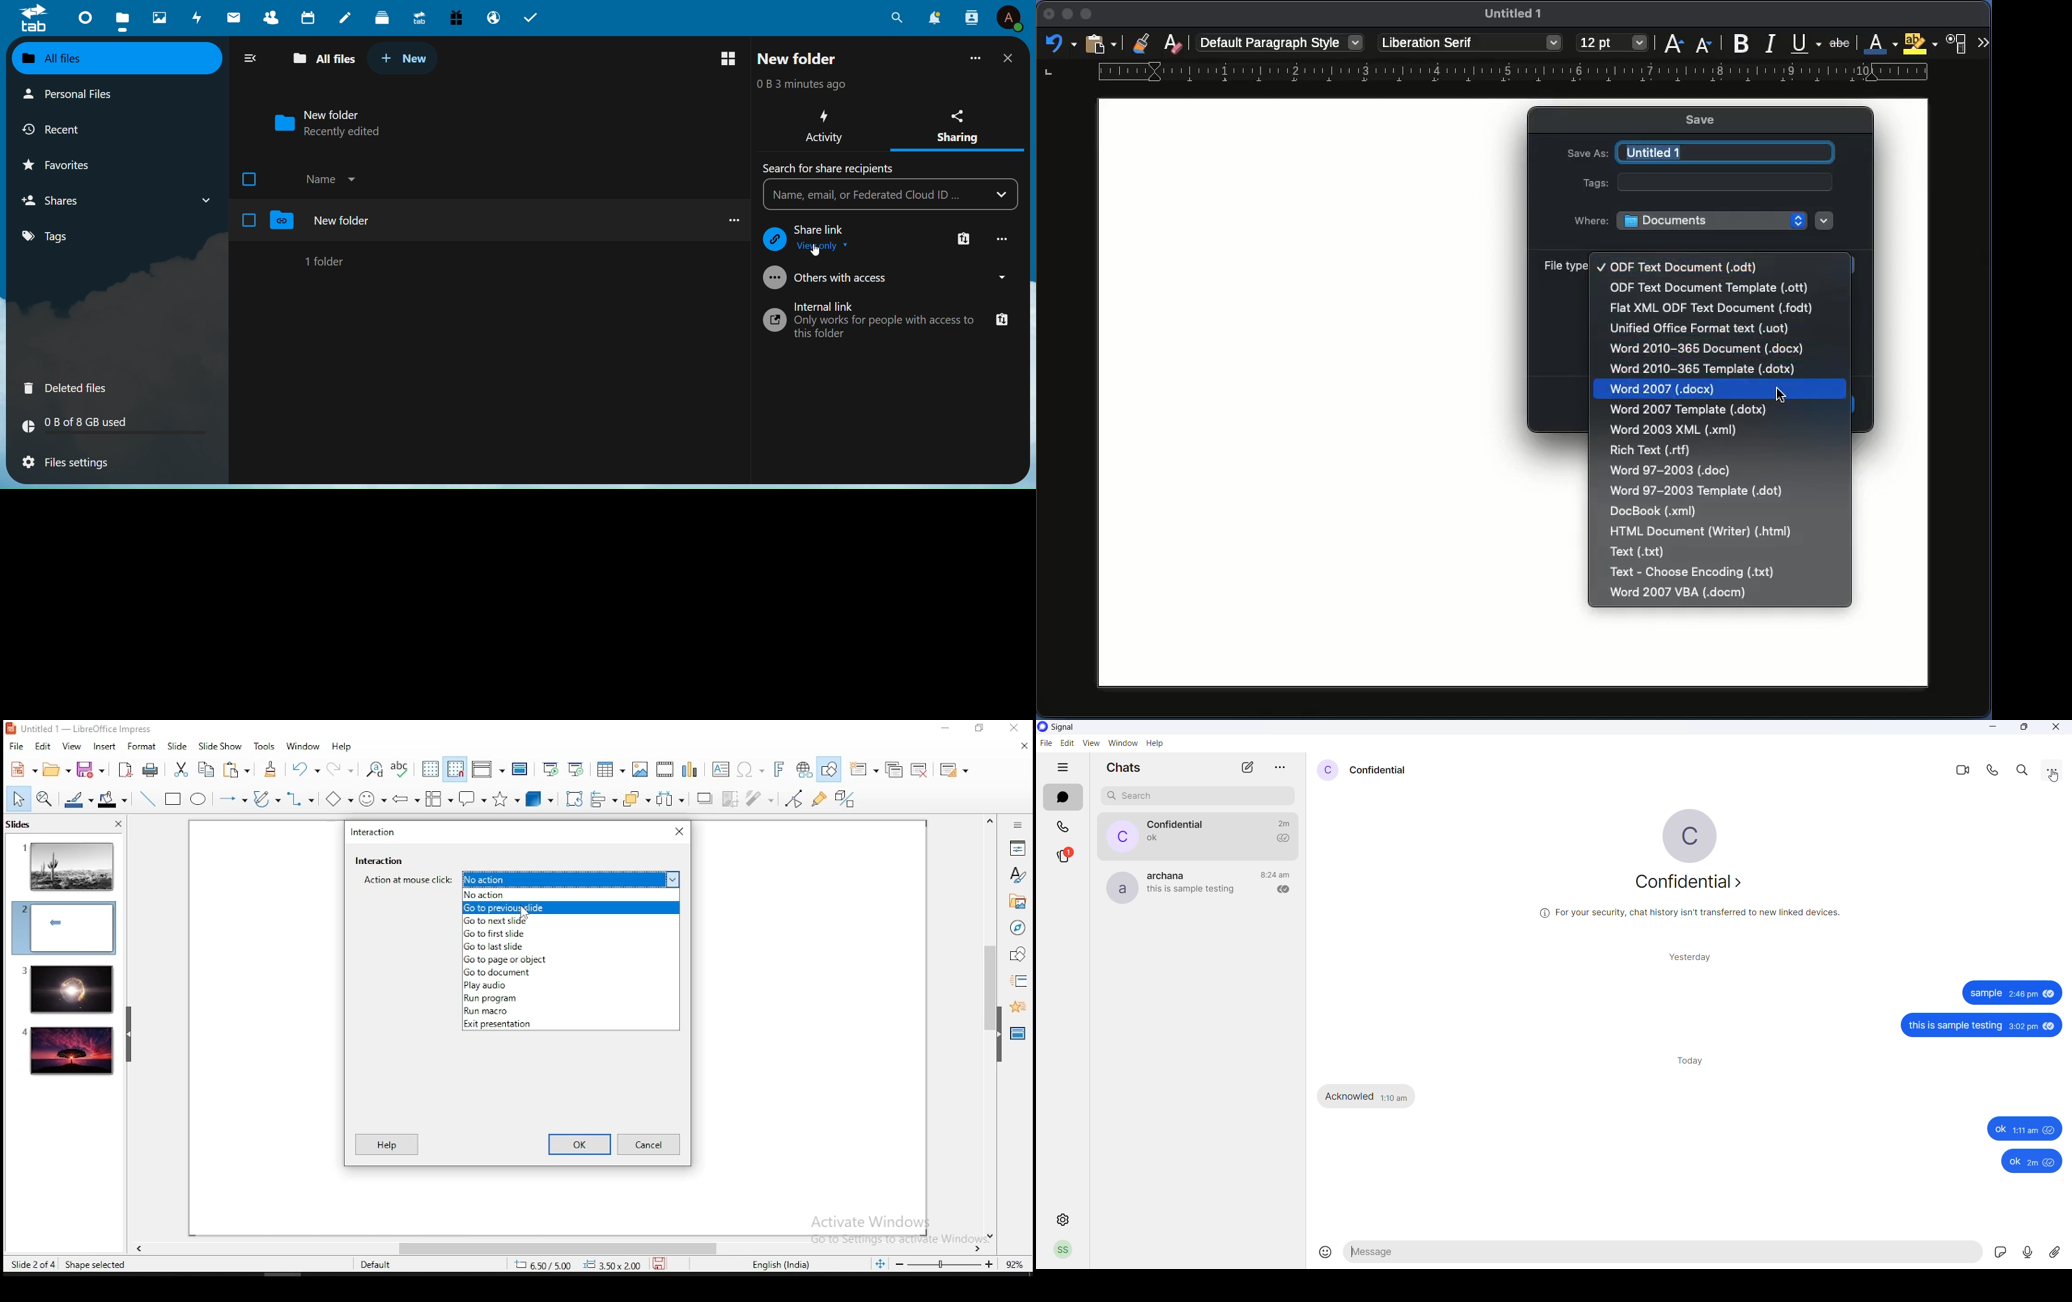 The image size is (2072, 1316). I want to click on Icon, so click(775, 322).